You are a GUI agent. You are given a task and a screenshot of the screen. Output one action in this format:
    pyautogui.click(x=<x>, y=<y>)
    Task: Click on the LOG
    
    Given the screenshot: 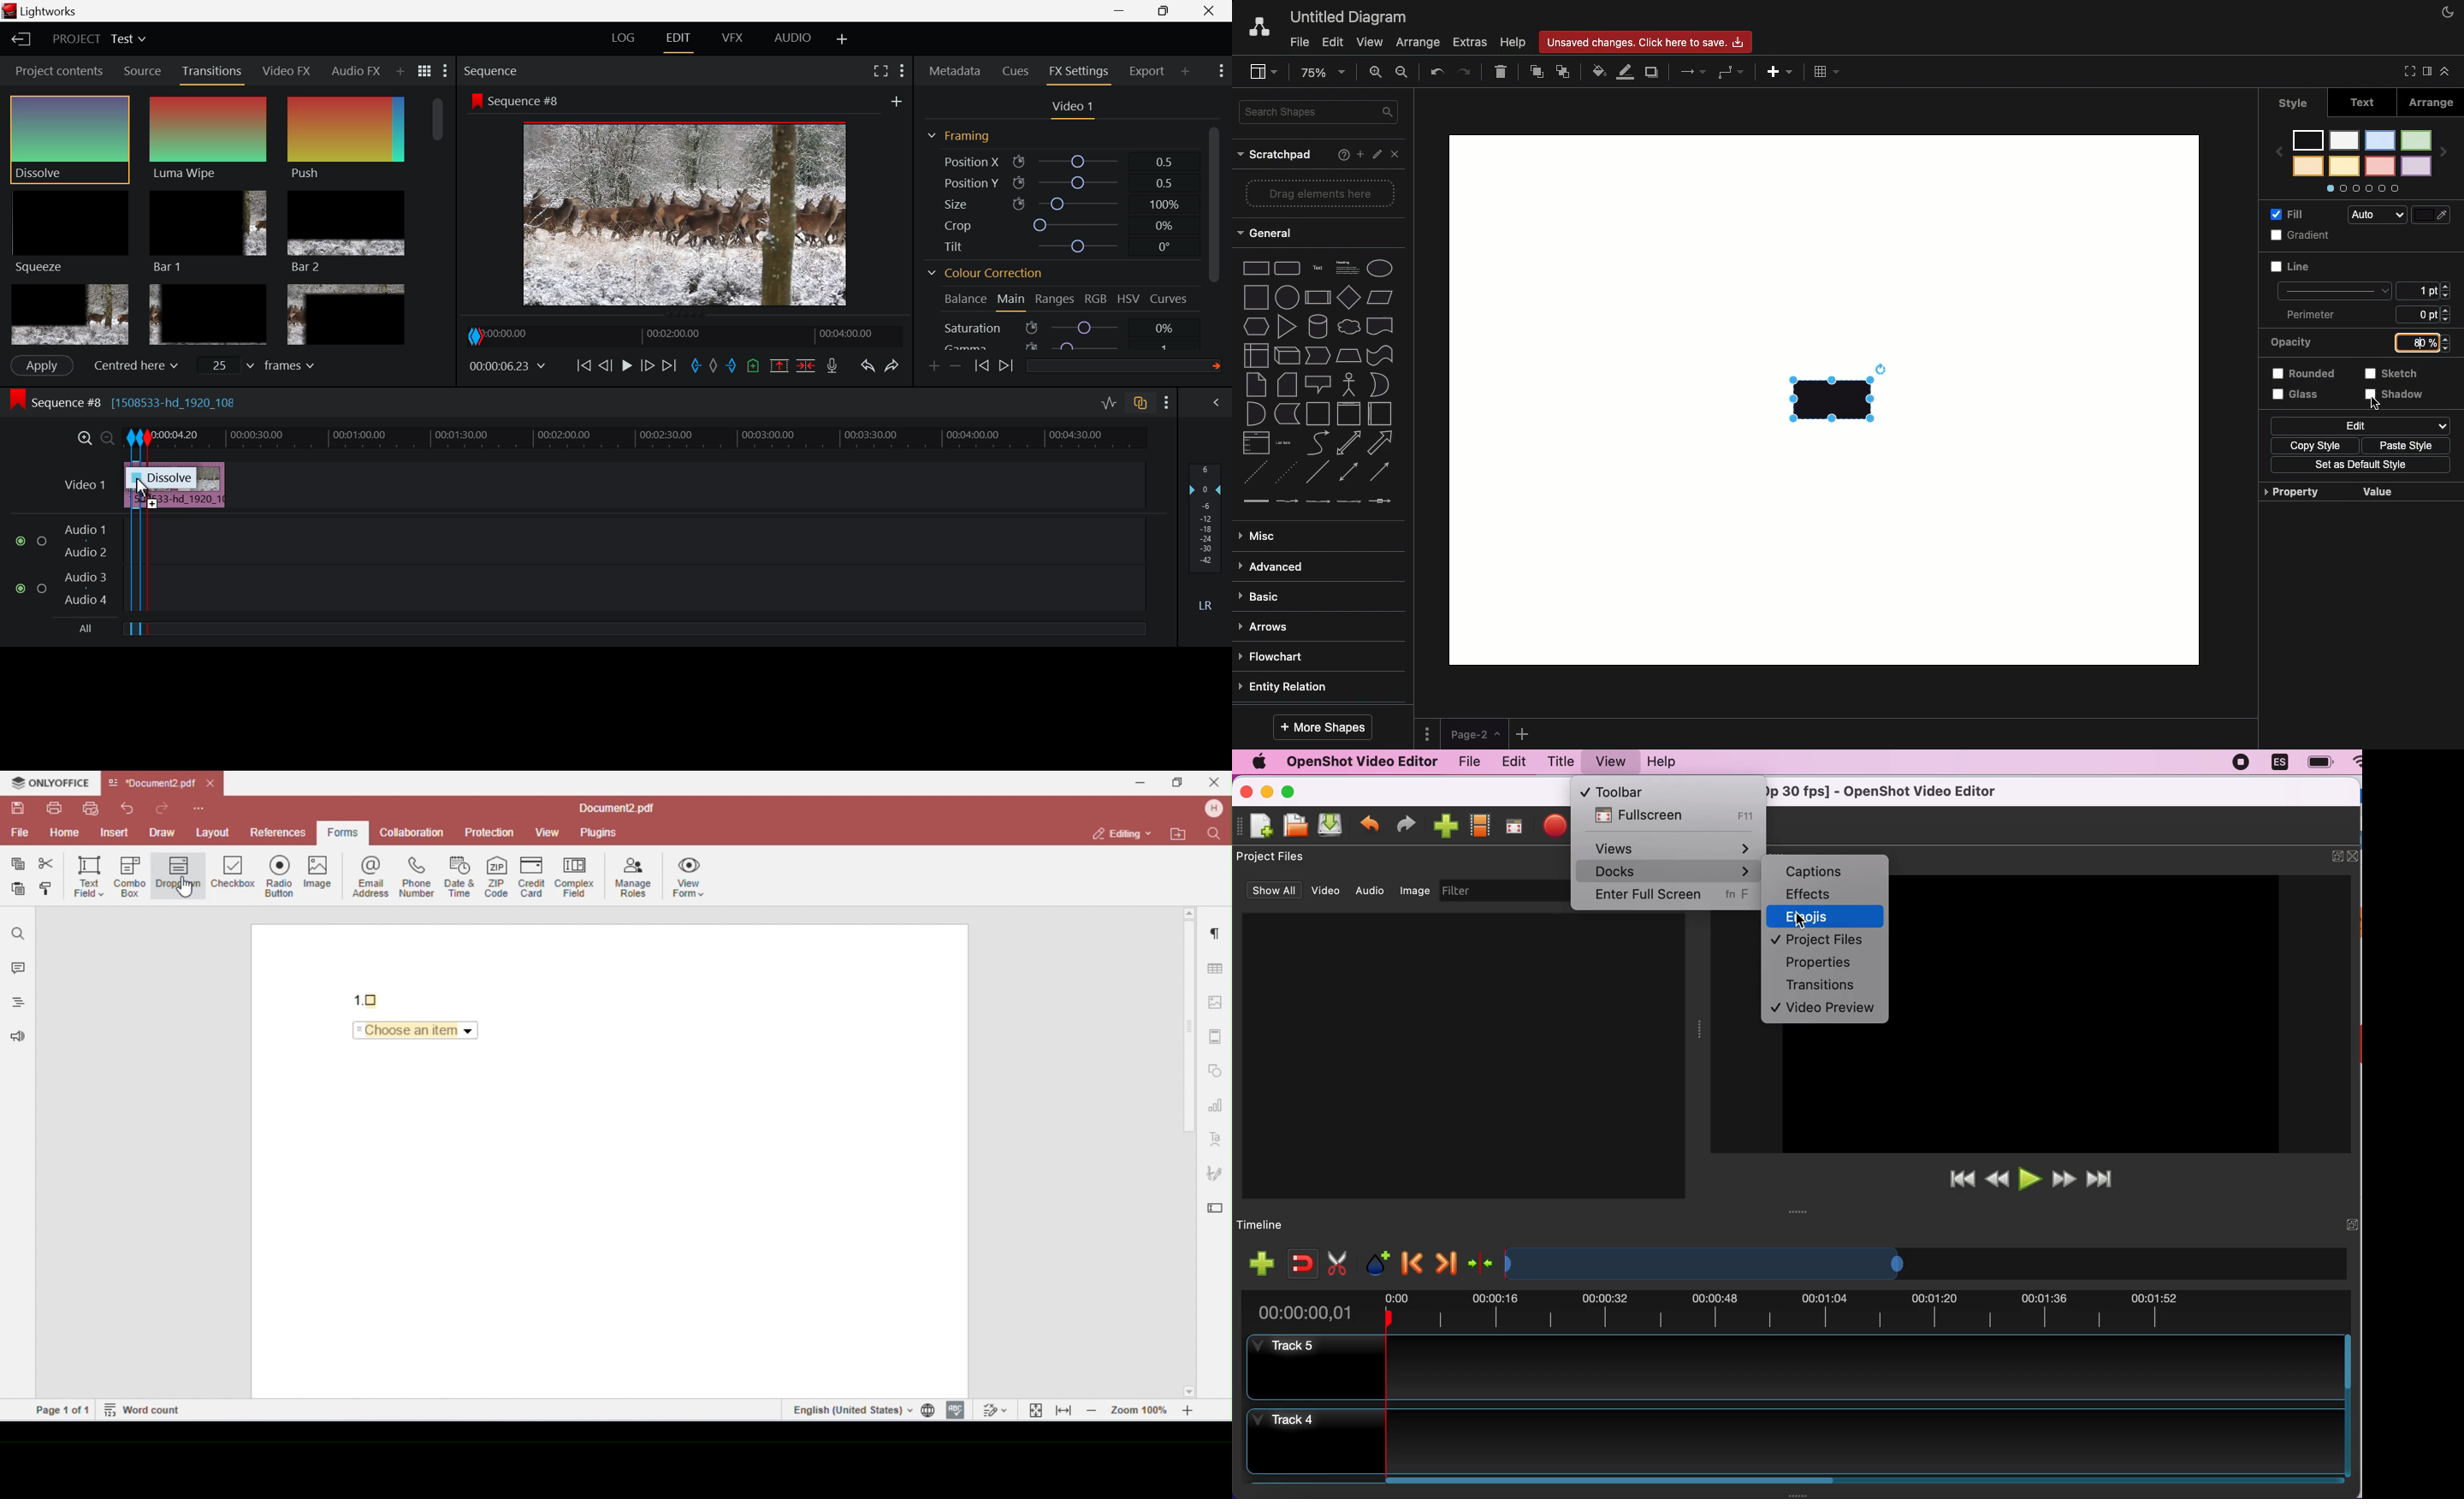 What is the action you would take?
    pyautogui.click(x=624, y=40)
    